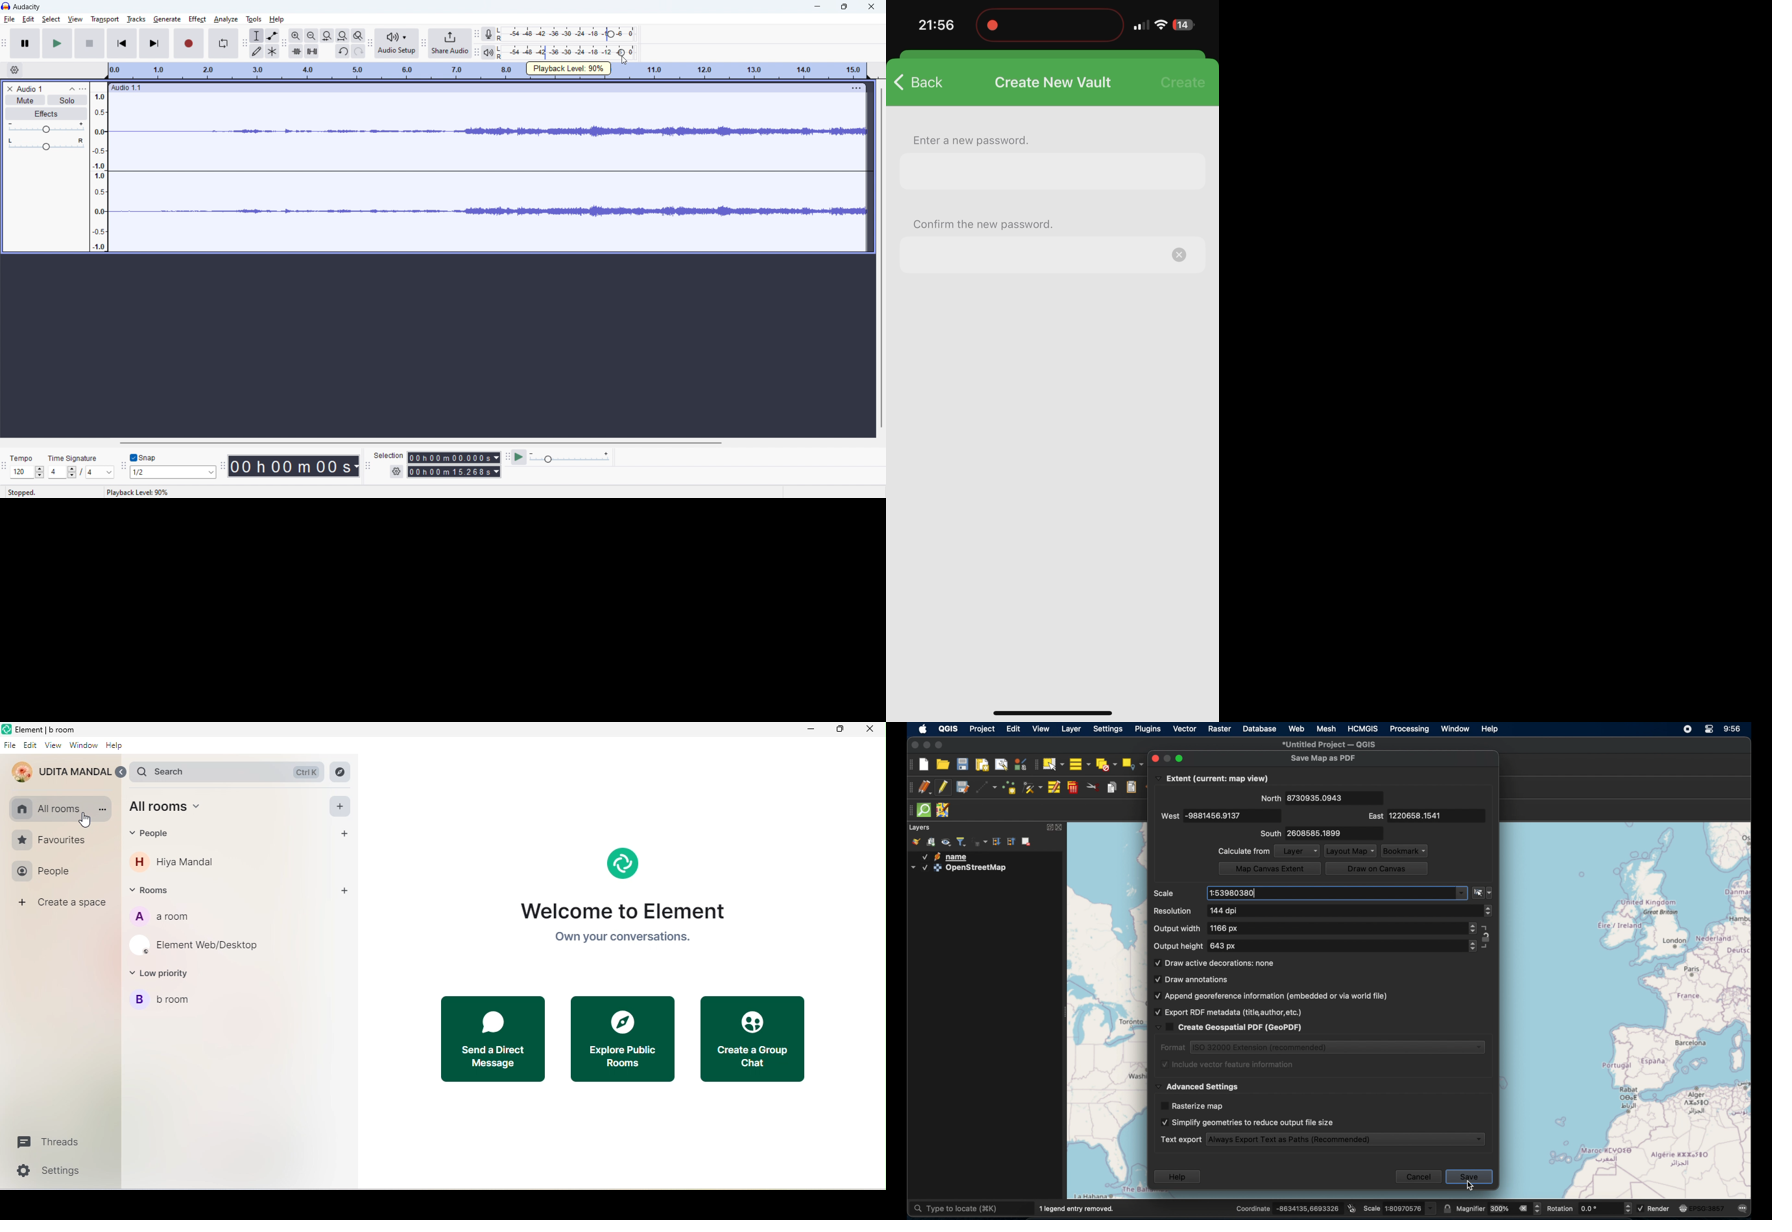 The image size is (1792, 1232). What do you see at coordinates (65, 904) in the screenshot?
I see `create a space` at bounding box center [65, 904].